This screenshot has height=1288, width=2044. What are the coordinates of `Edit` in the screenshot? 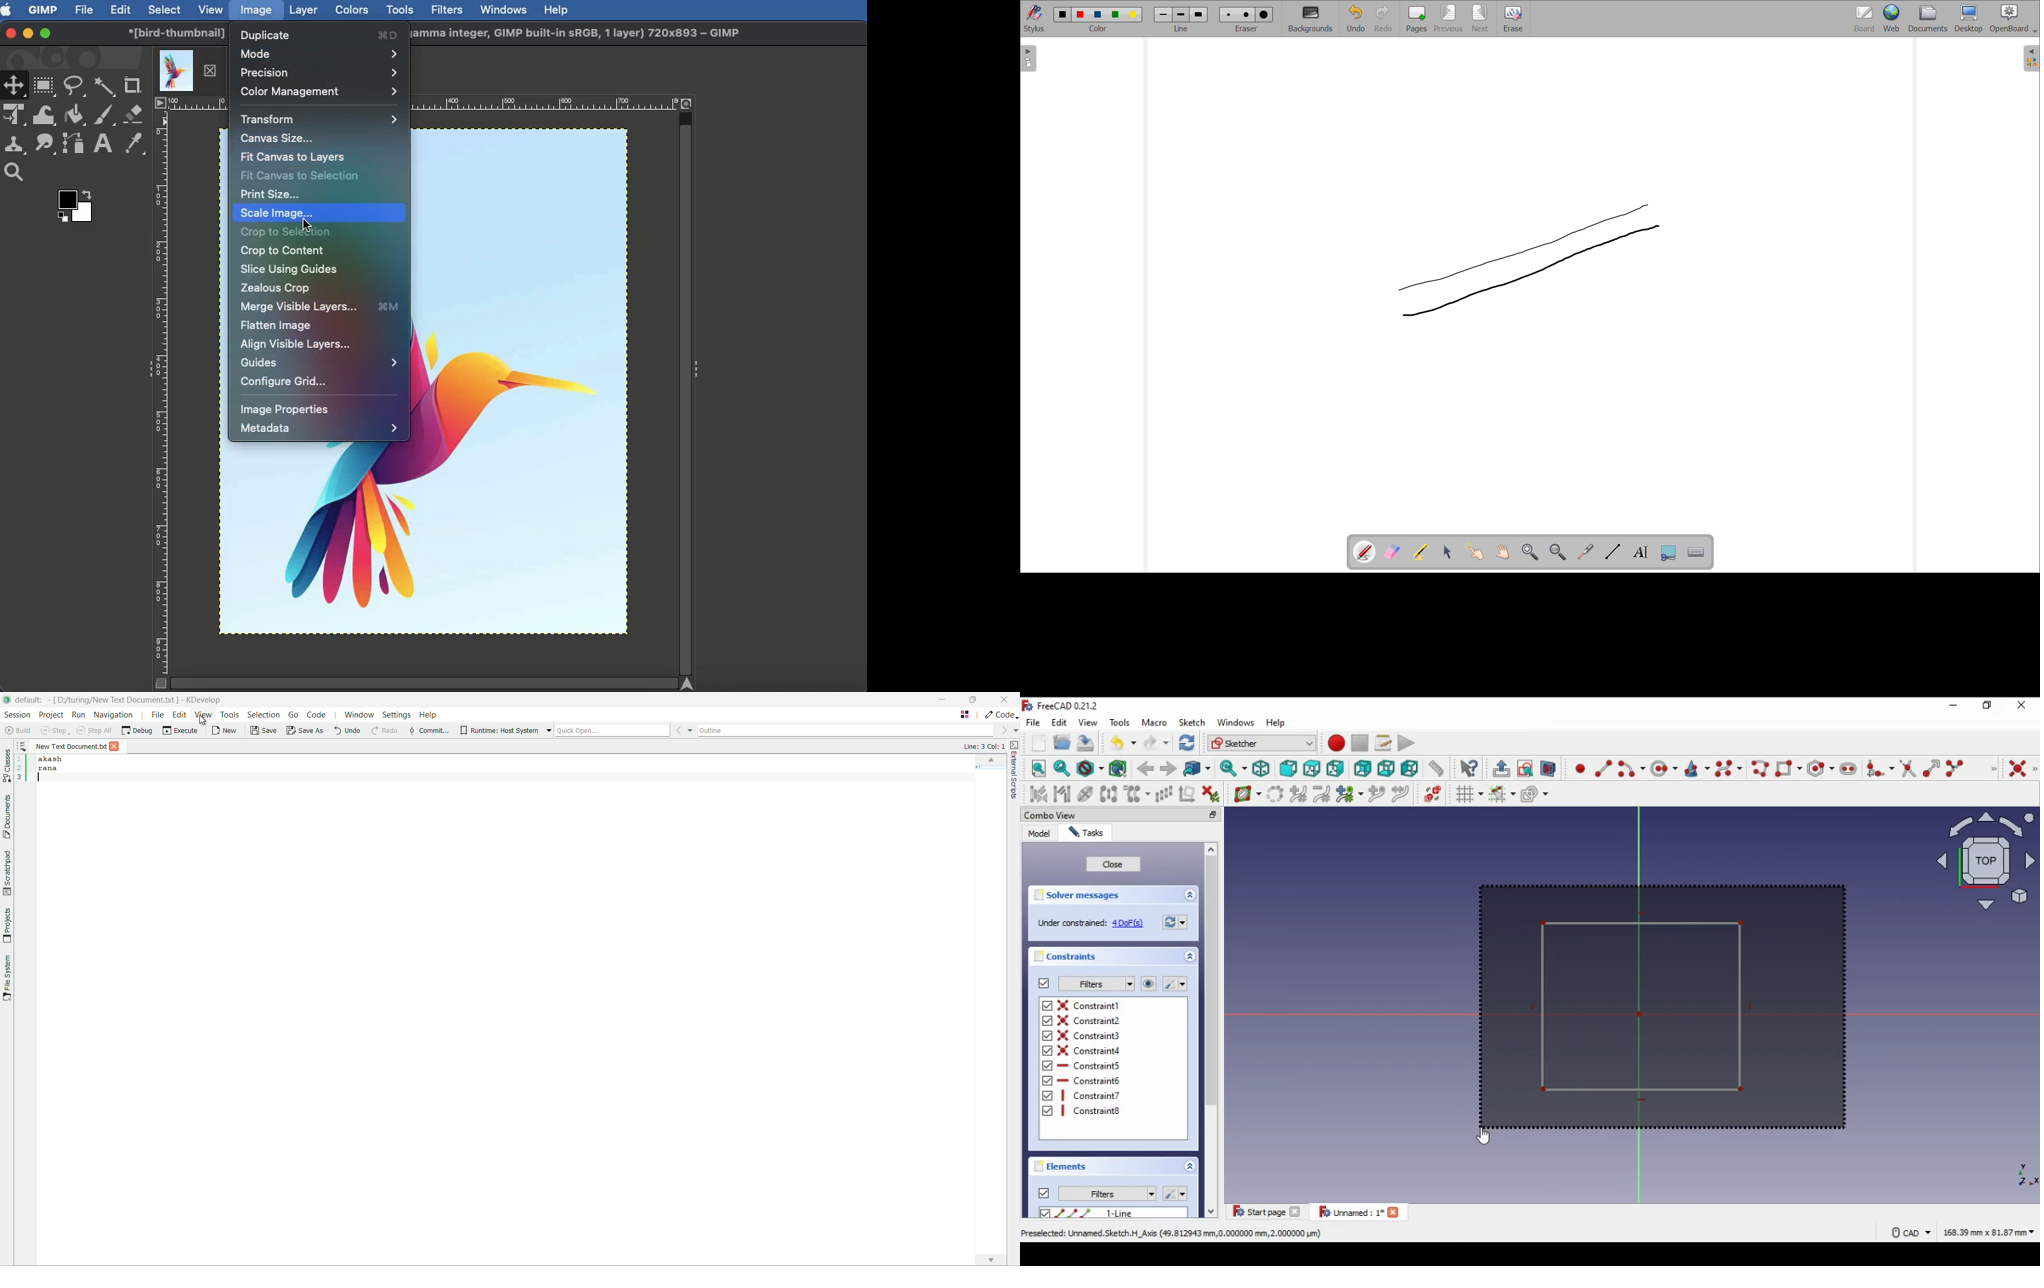 It's located at (120, 9).